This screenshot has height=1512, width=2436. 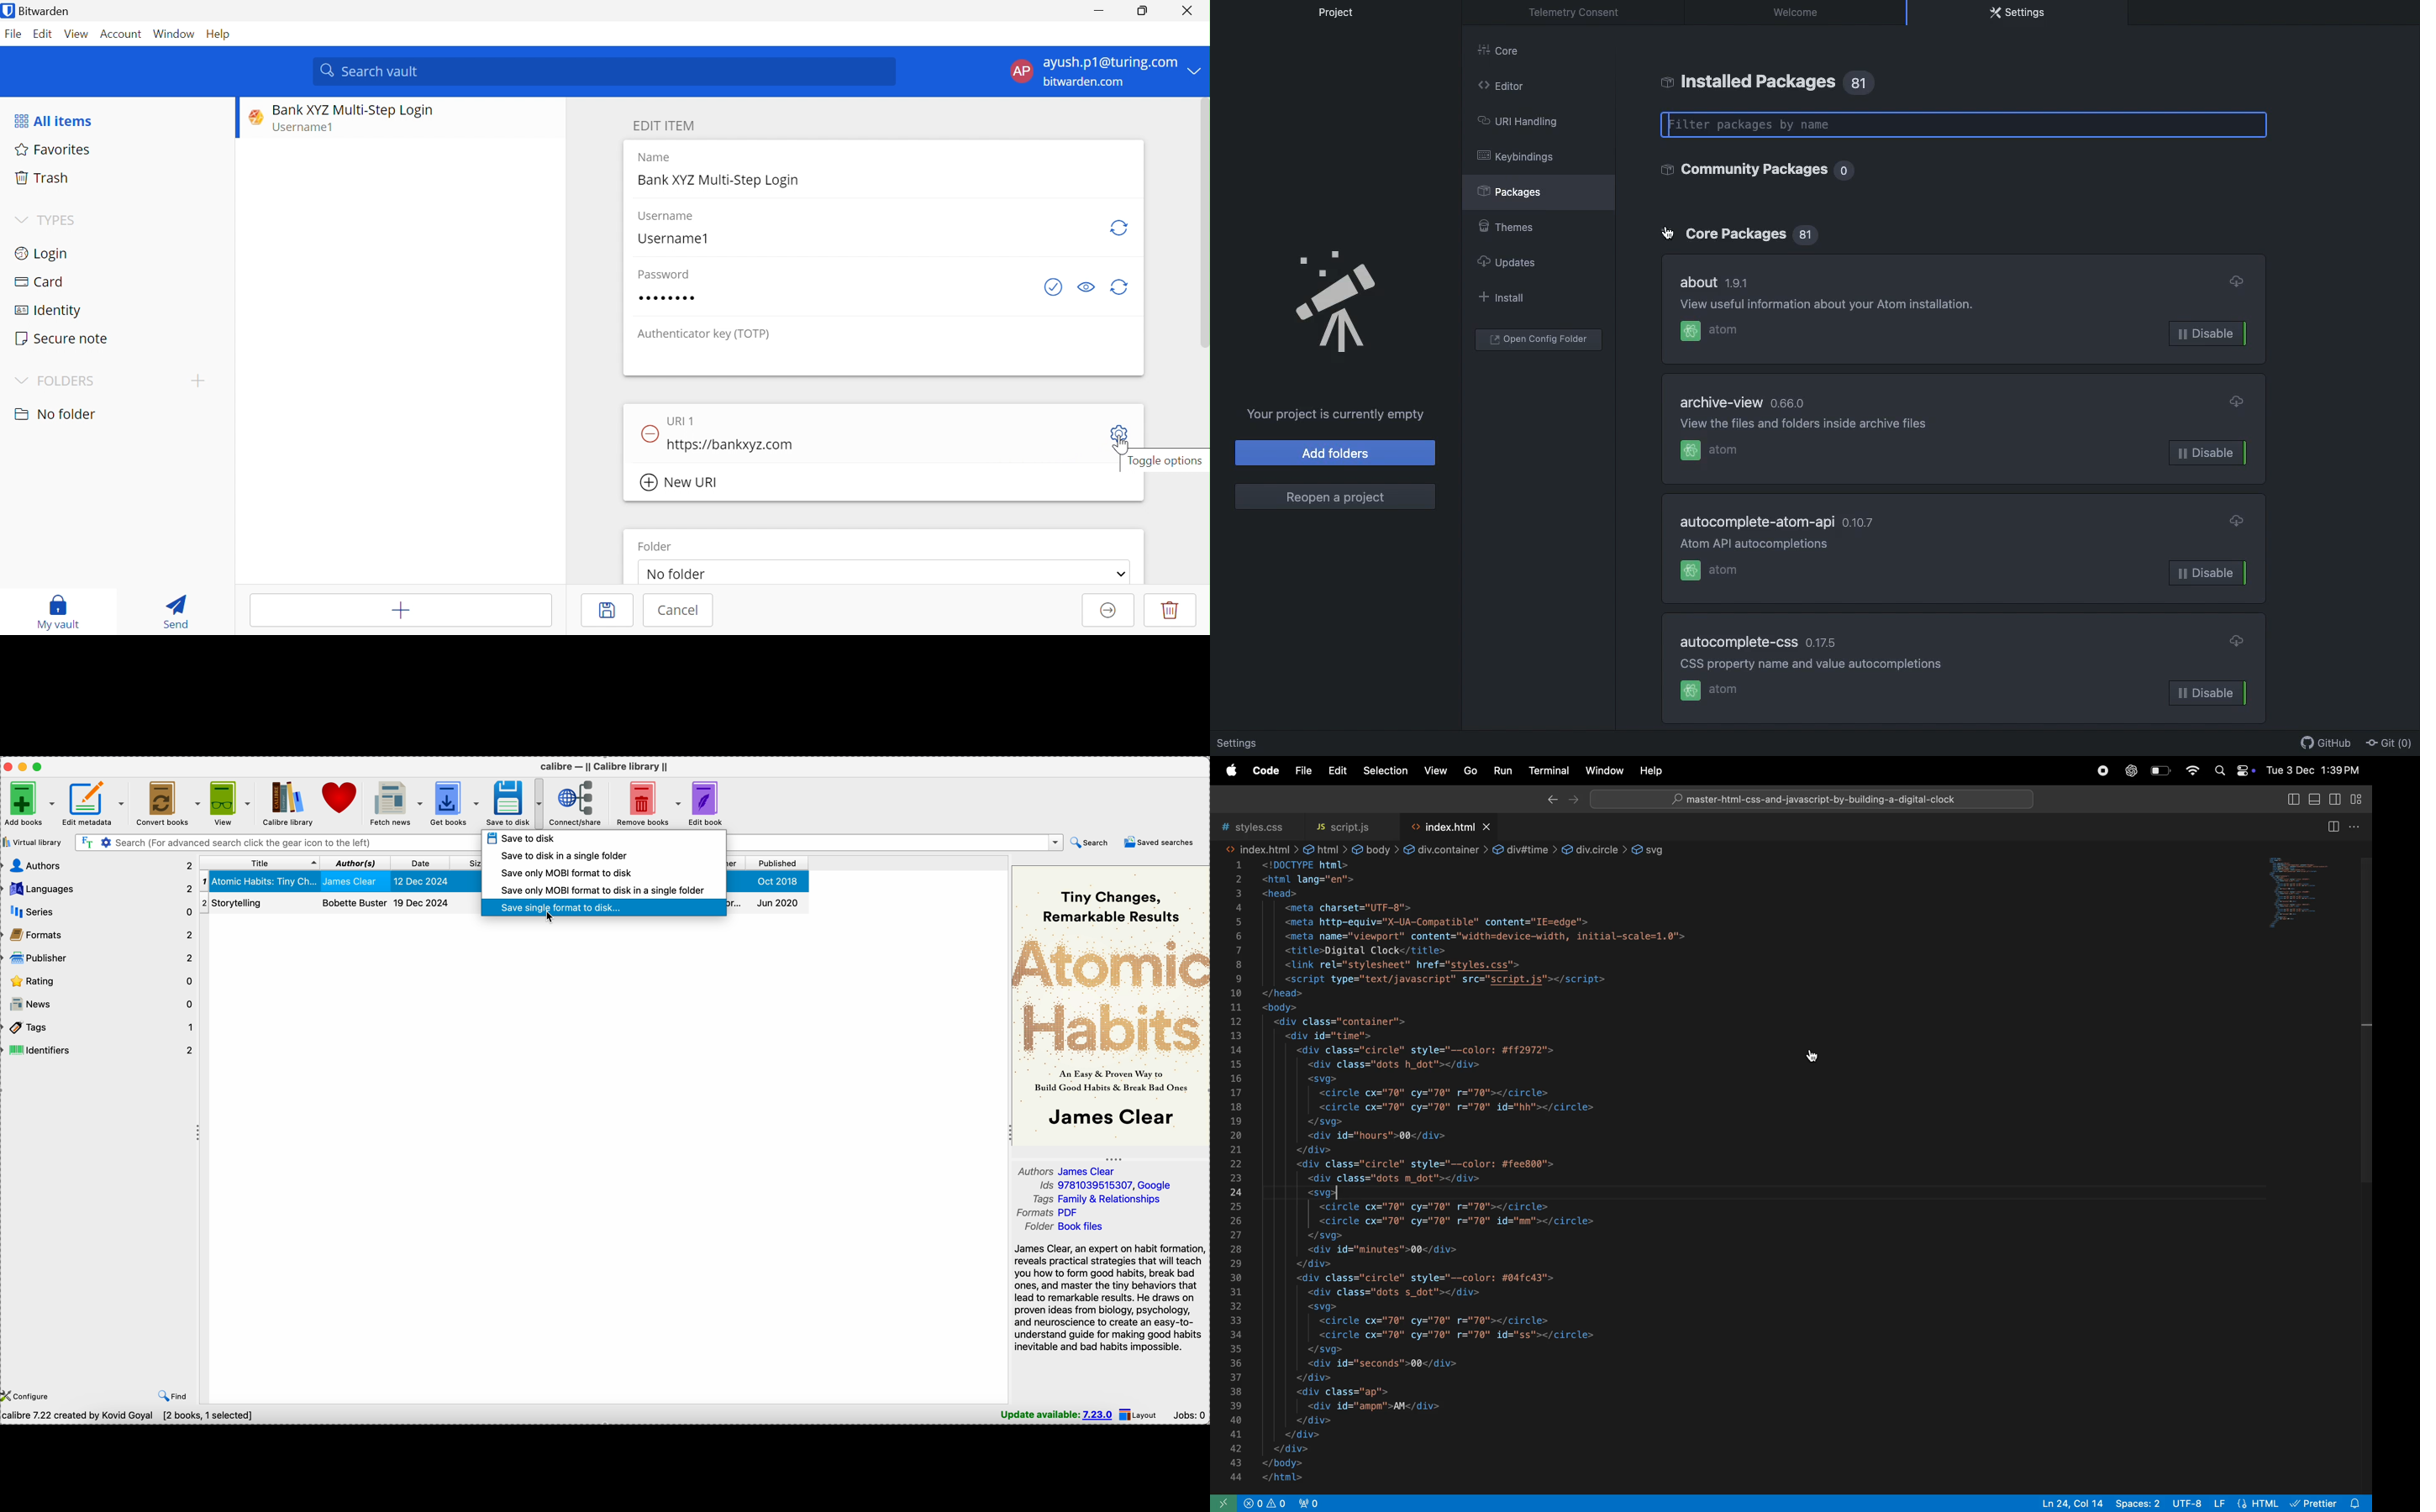 What do you see at coordinates (337, 882) in the screenshot?
I see `Atomic Habits: Tiny Changes book details selected` at bounding box center [337, 882].